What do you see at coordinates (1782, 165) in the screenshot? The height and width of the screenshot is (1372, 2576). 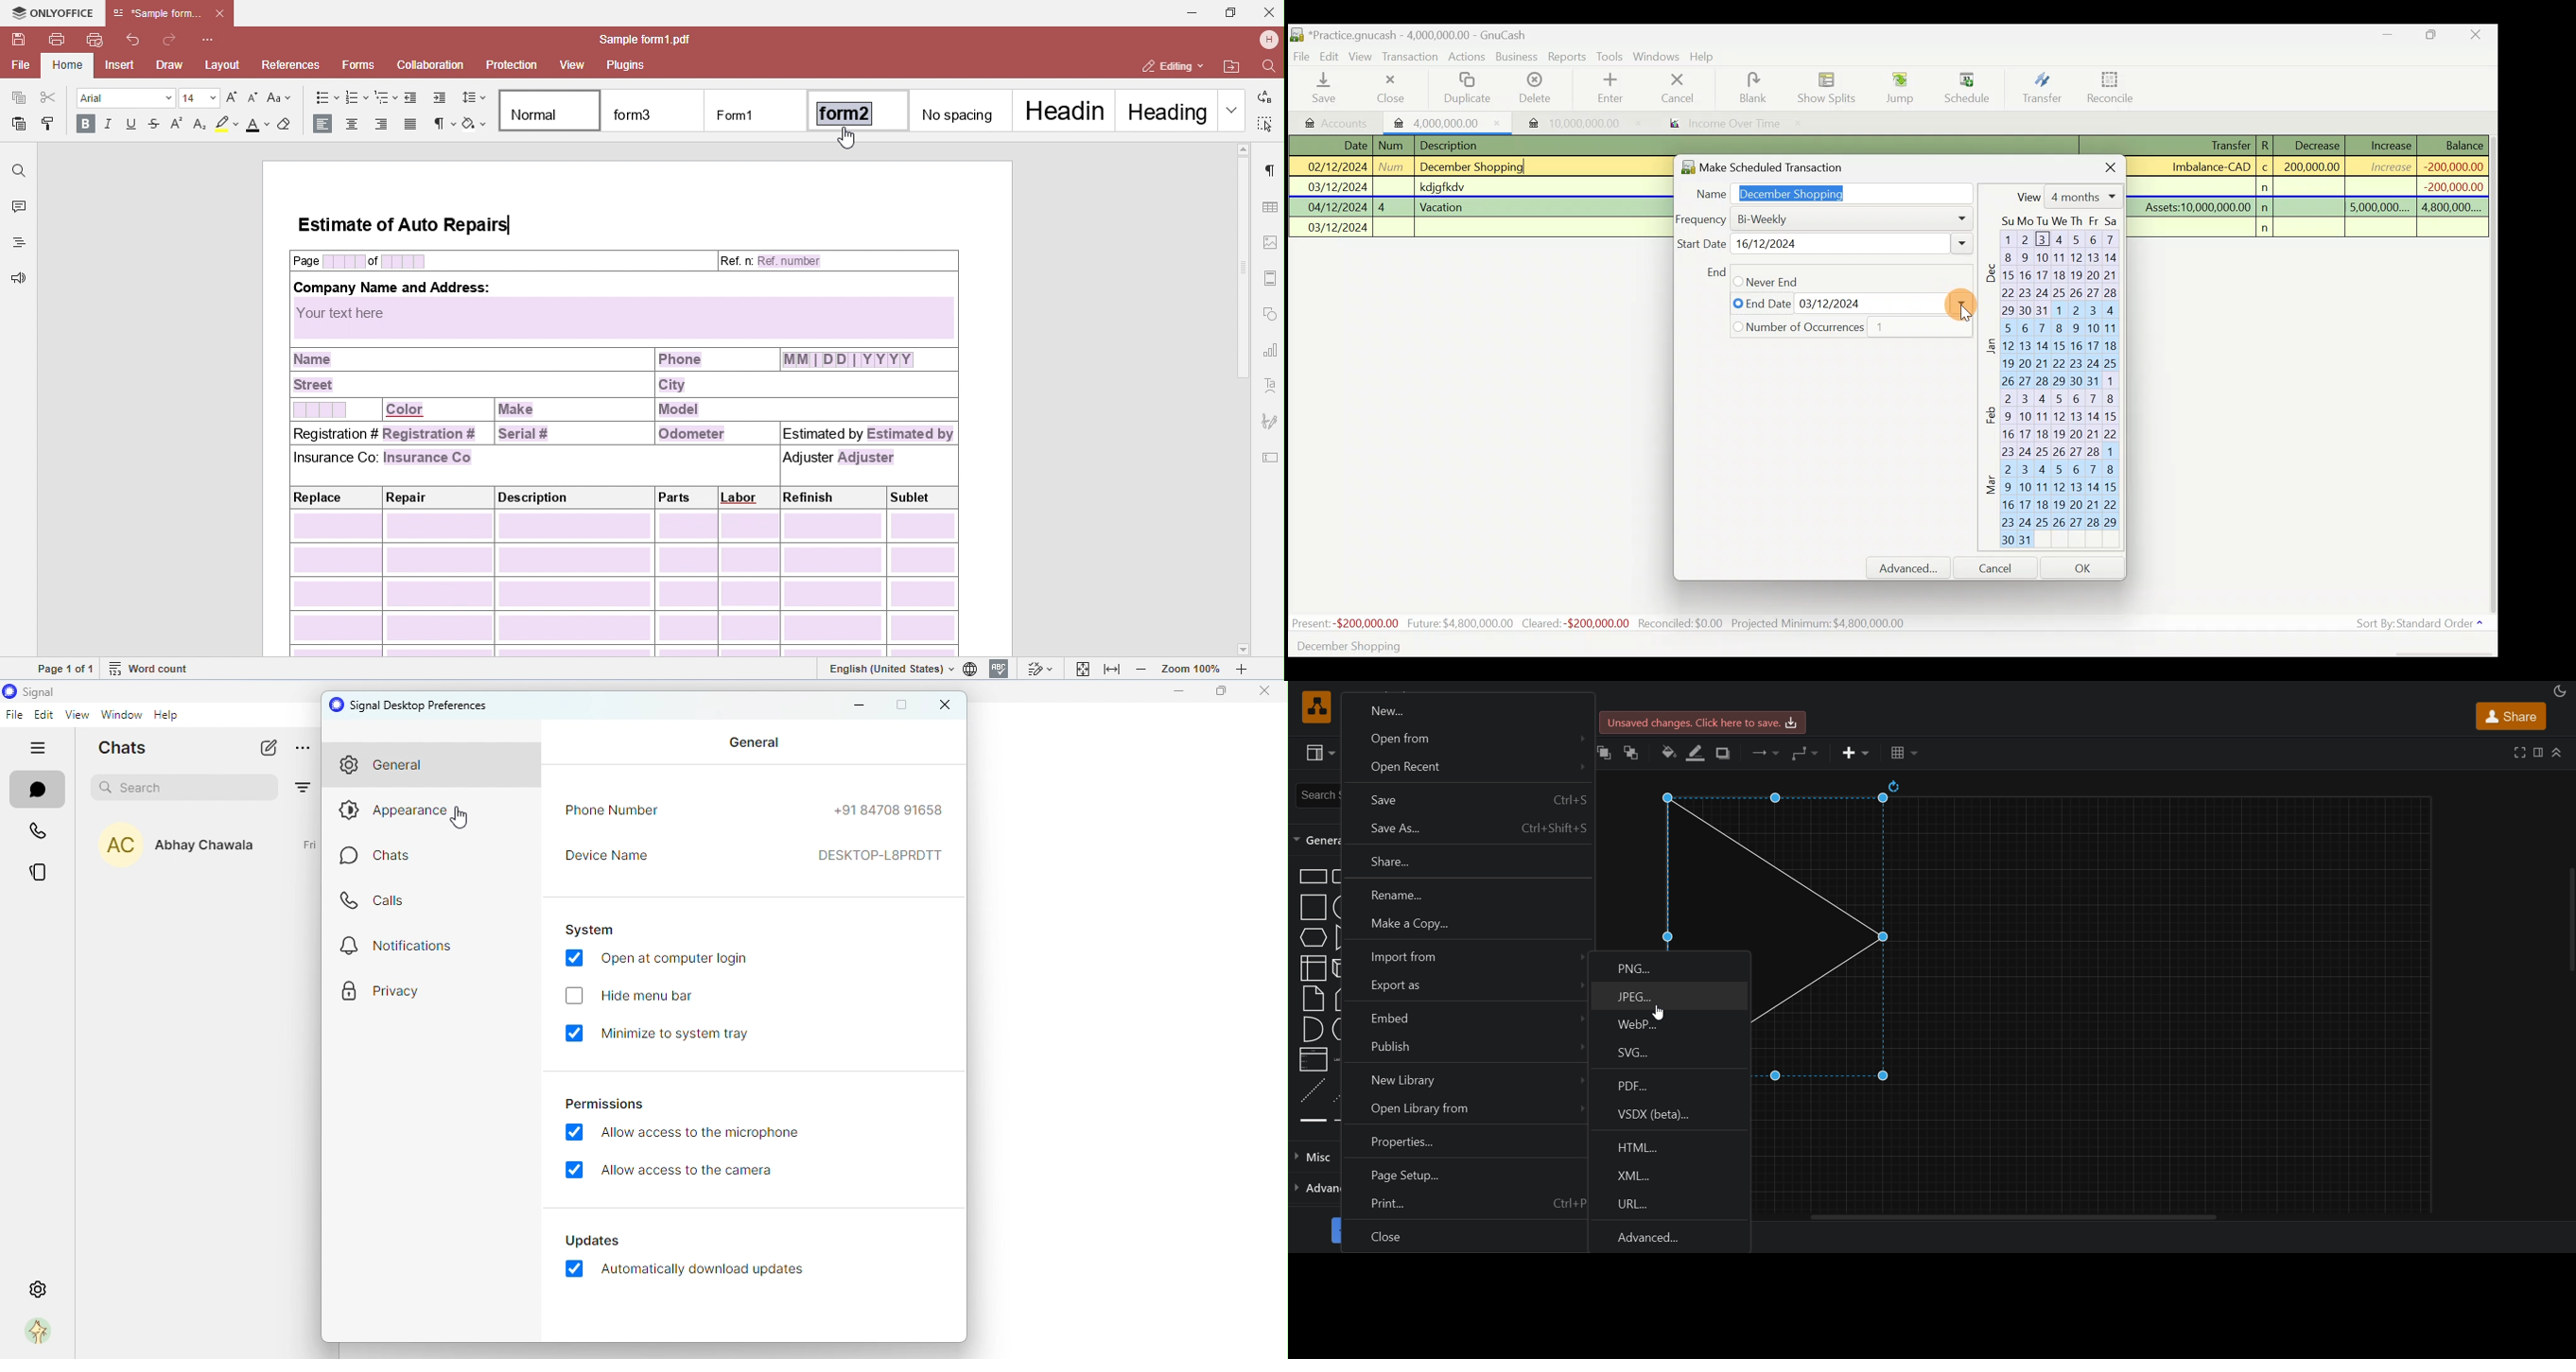 I see `Make scheduled transaction` at bounding box center [1782, 165].